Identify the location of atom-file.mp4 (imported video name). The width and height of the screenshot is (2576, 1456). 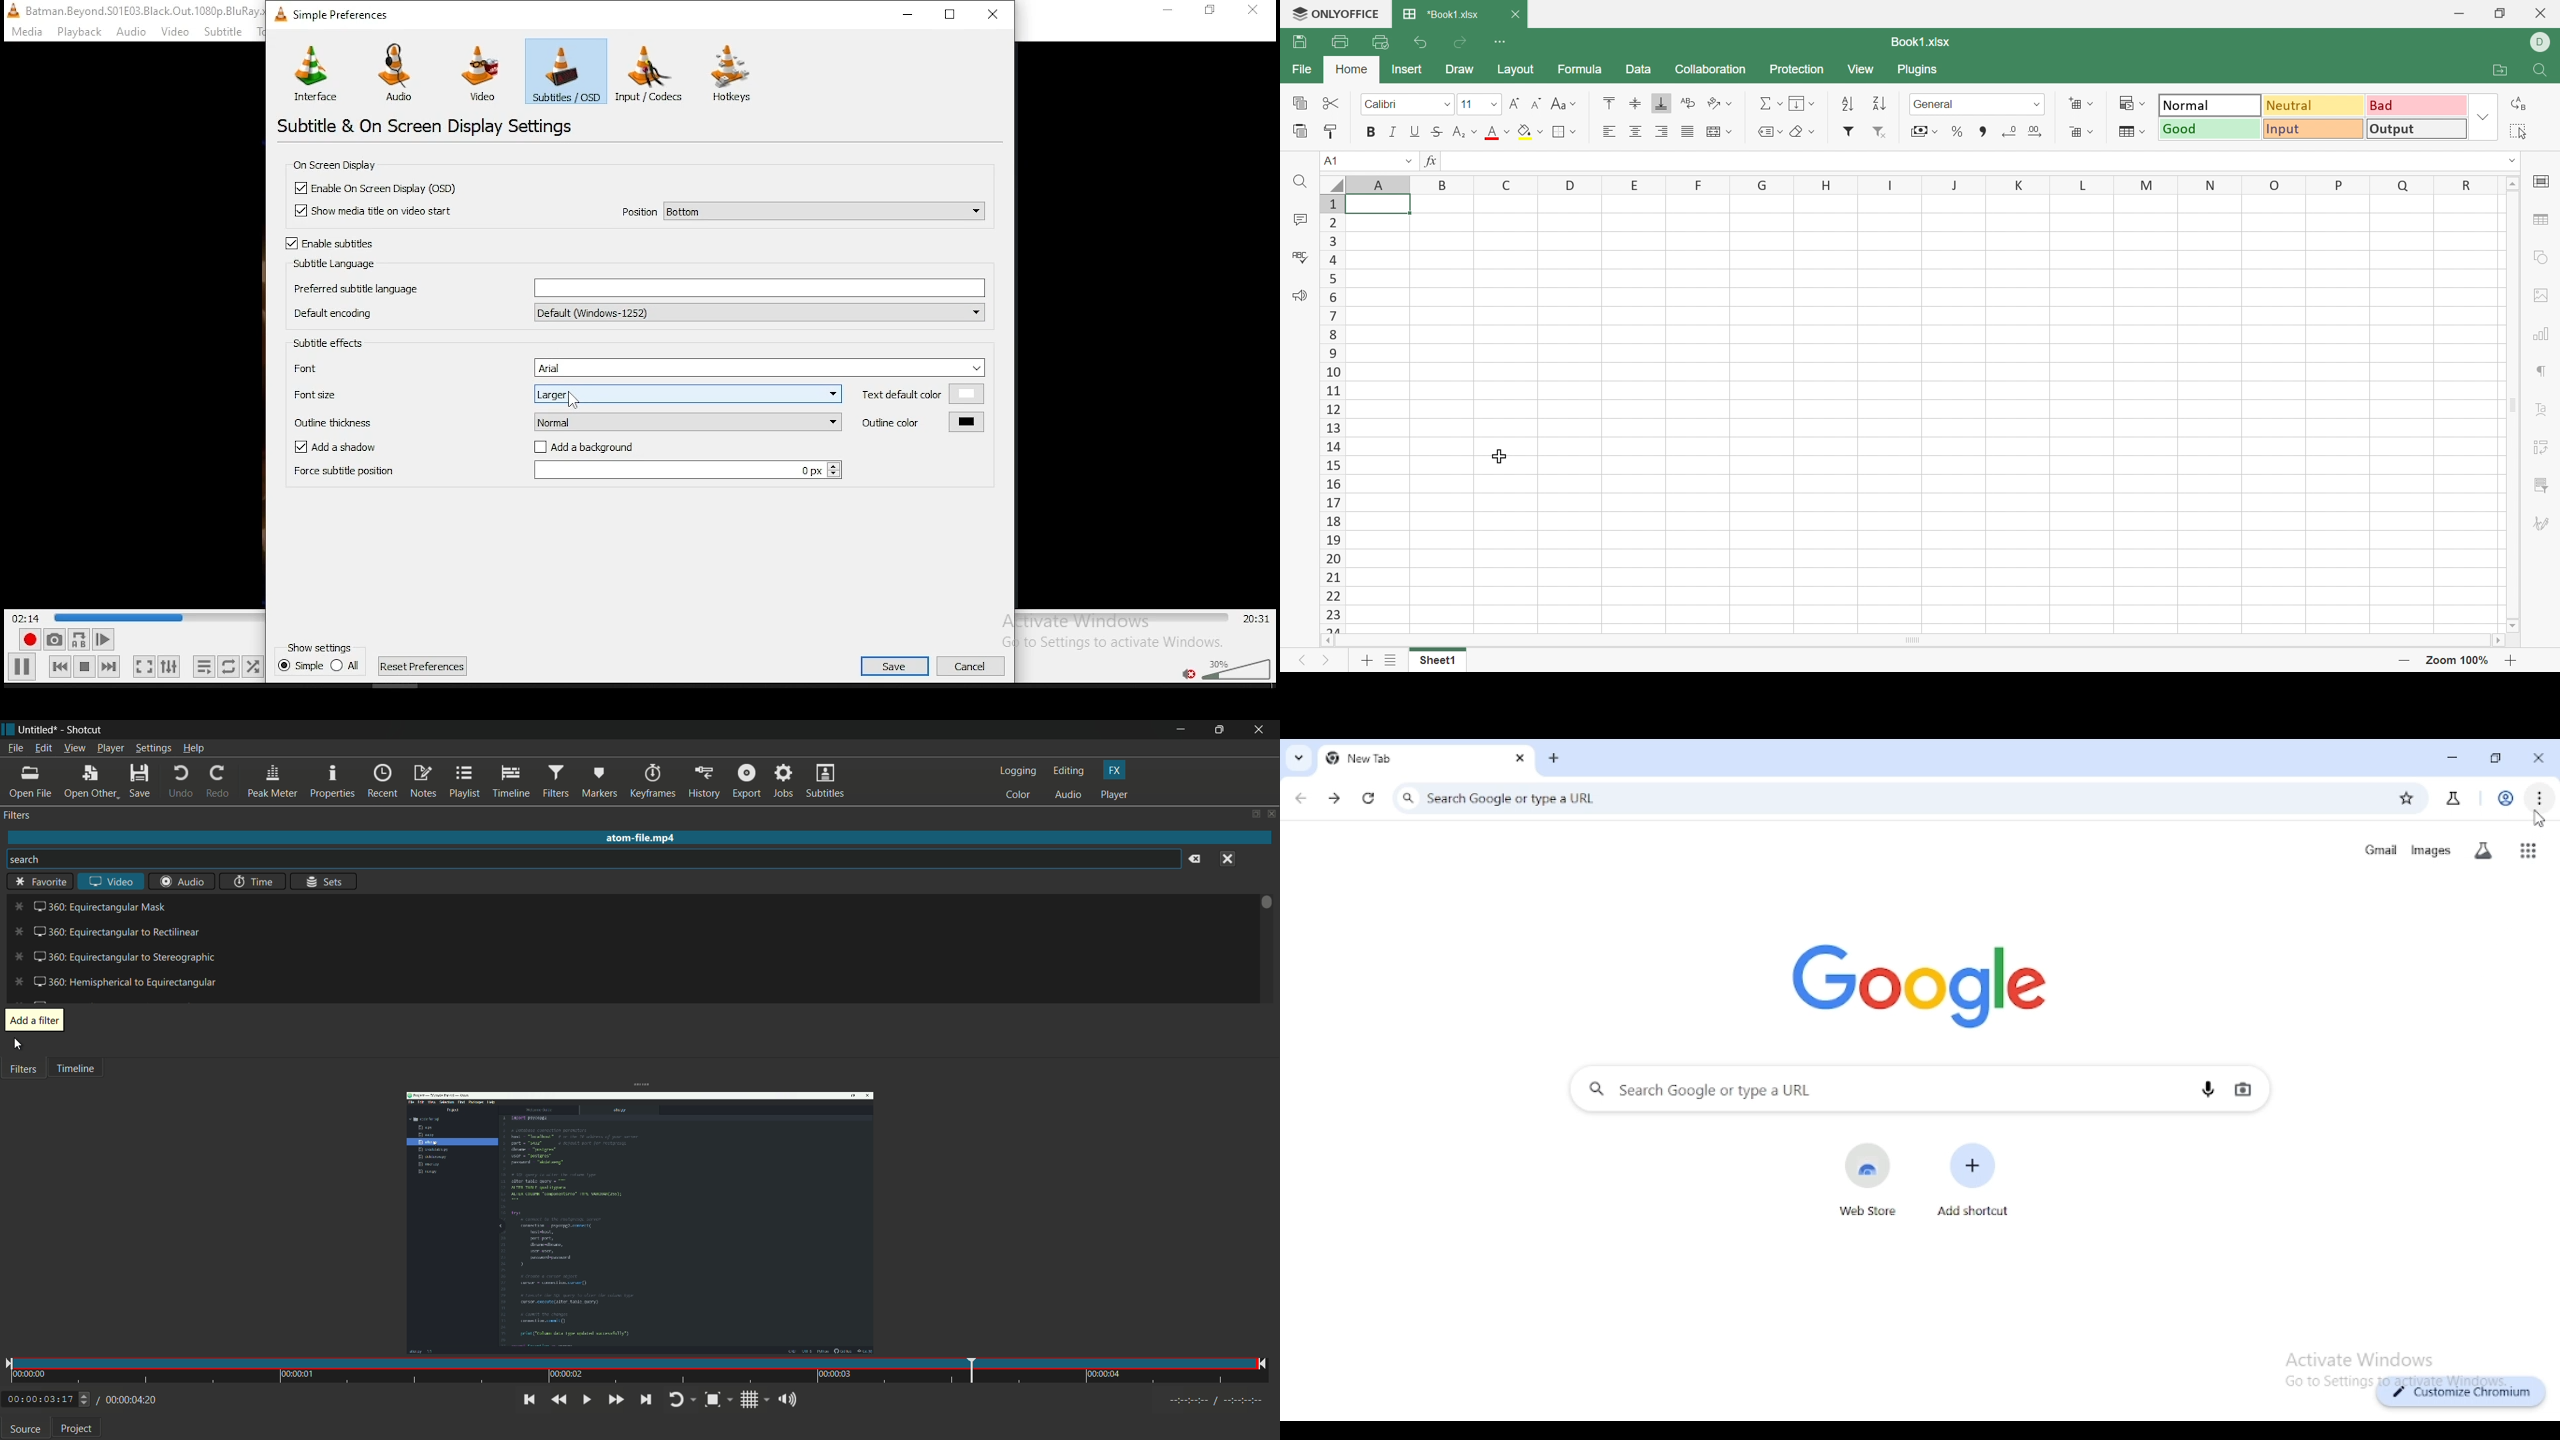
(652, 839).